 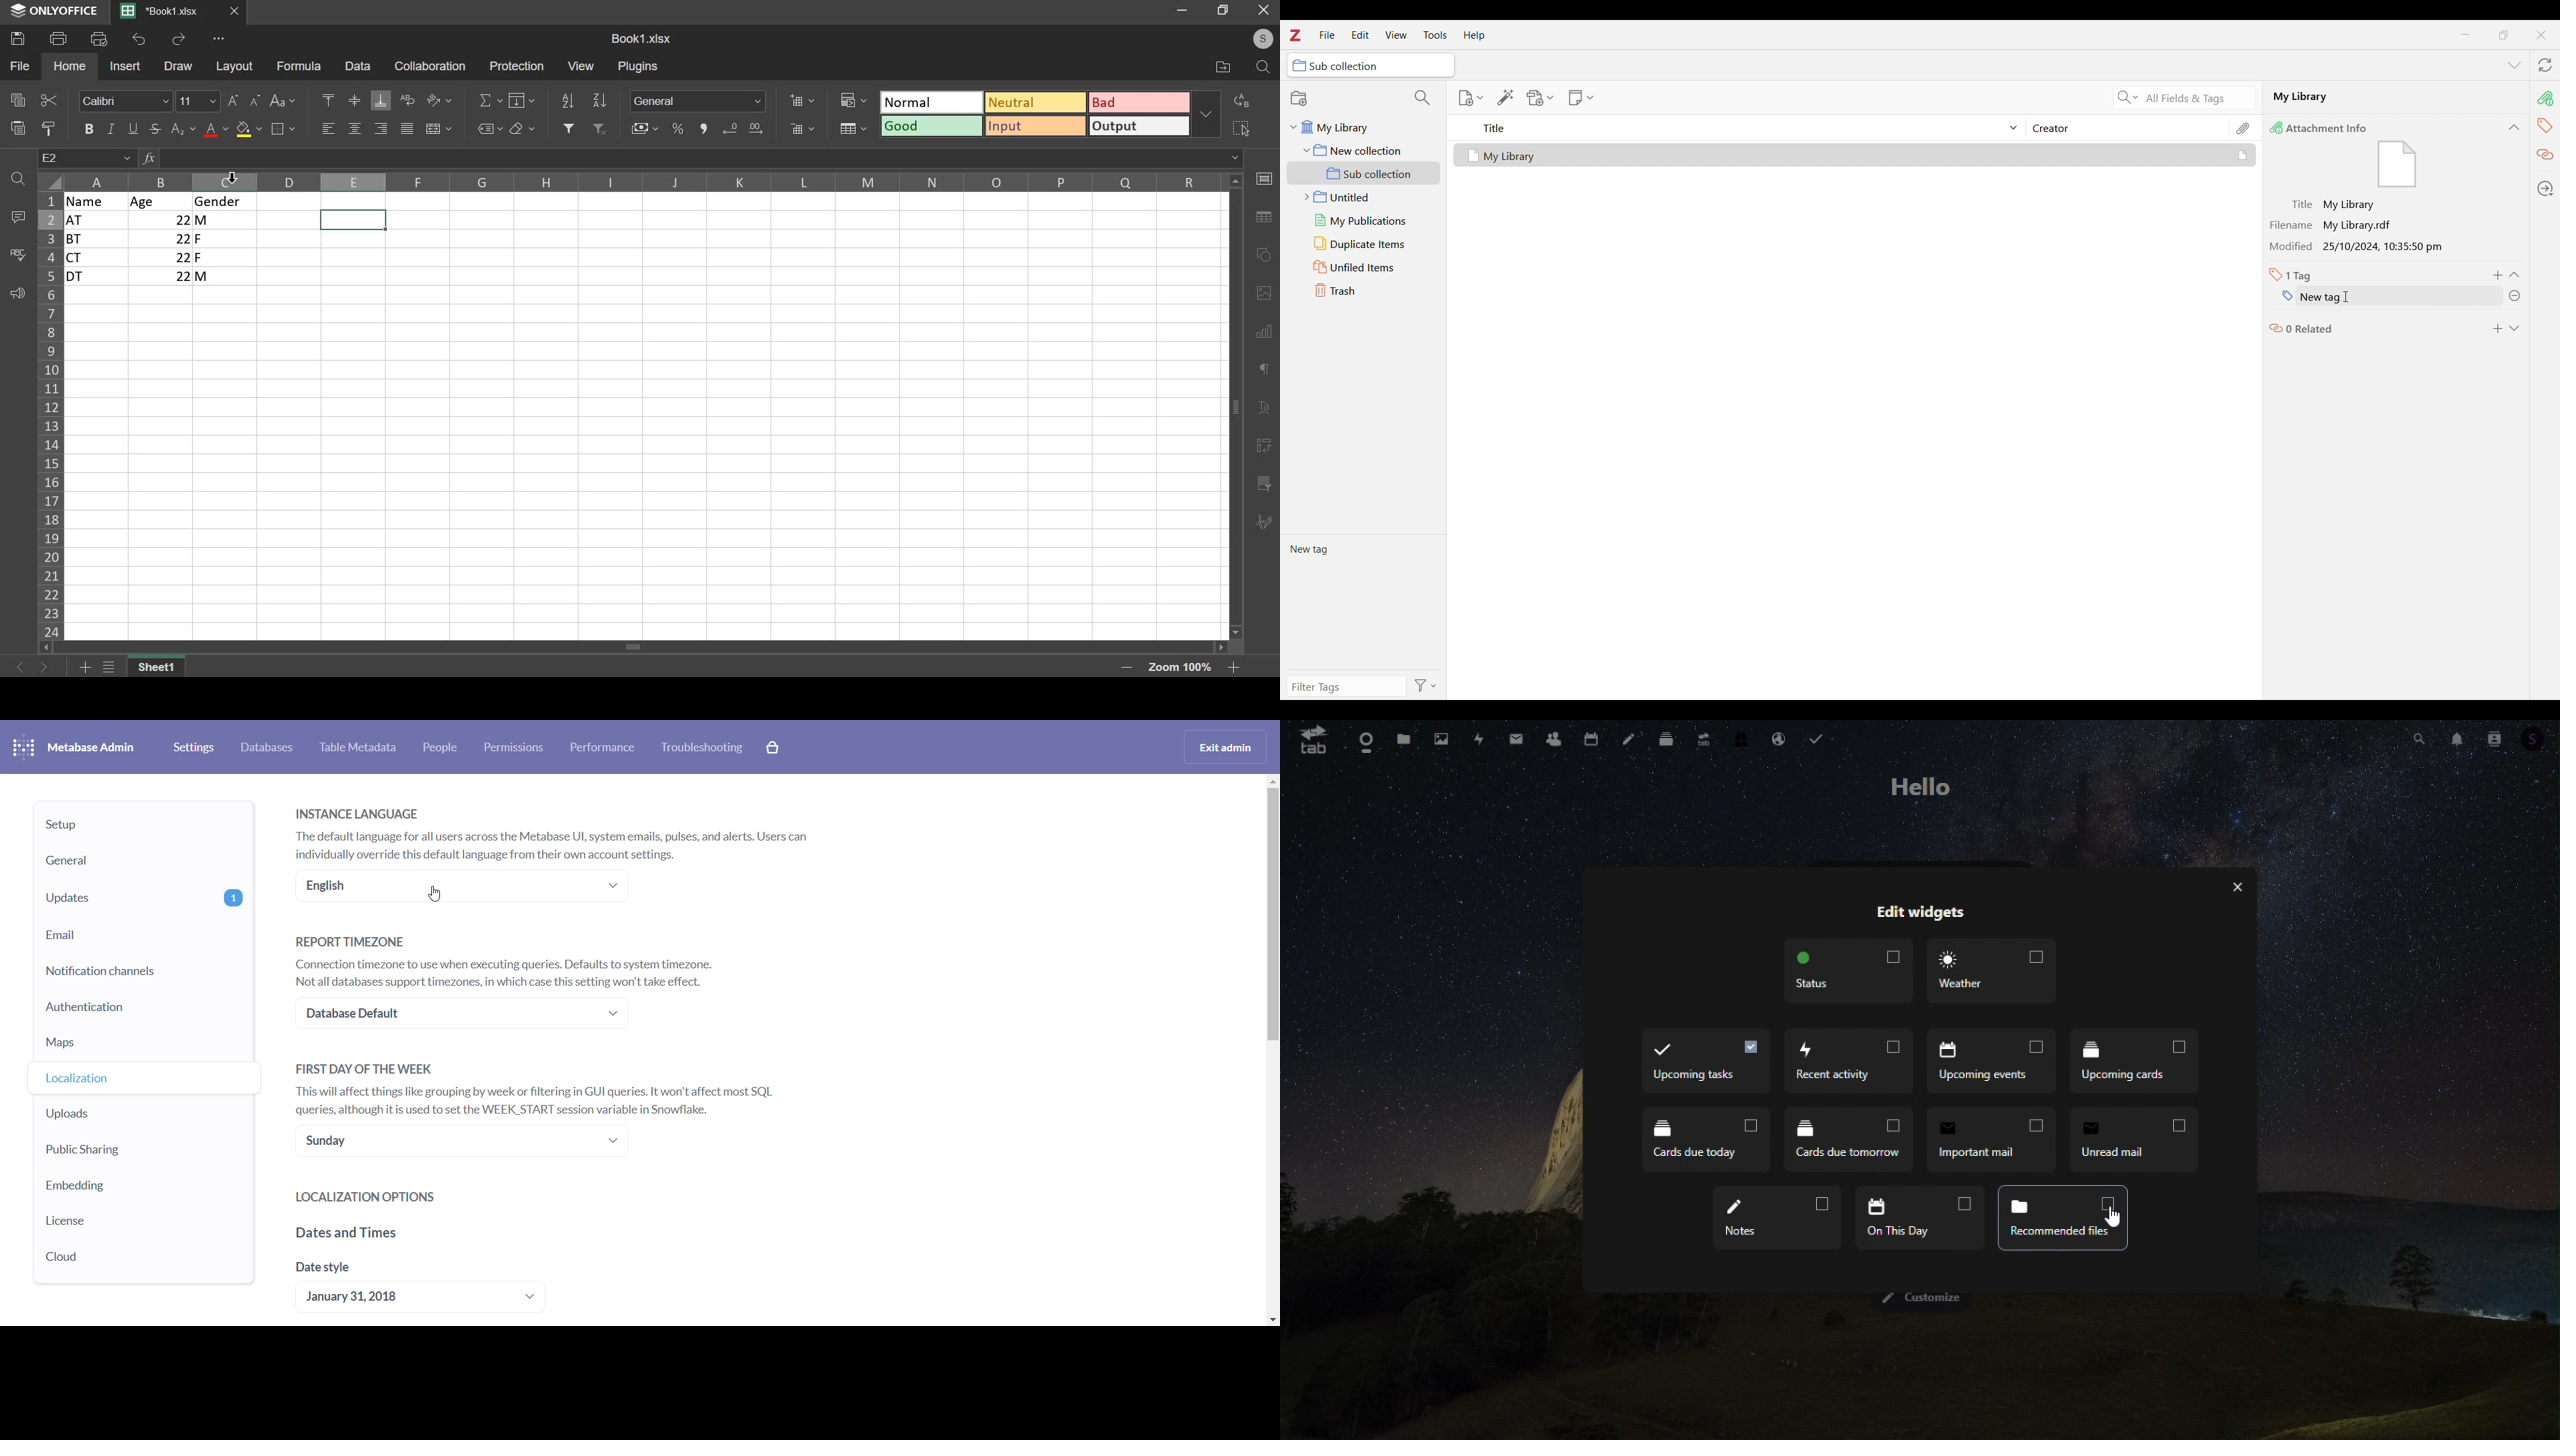 I want to click on sum, so click(x=492, y=100).